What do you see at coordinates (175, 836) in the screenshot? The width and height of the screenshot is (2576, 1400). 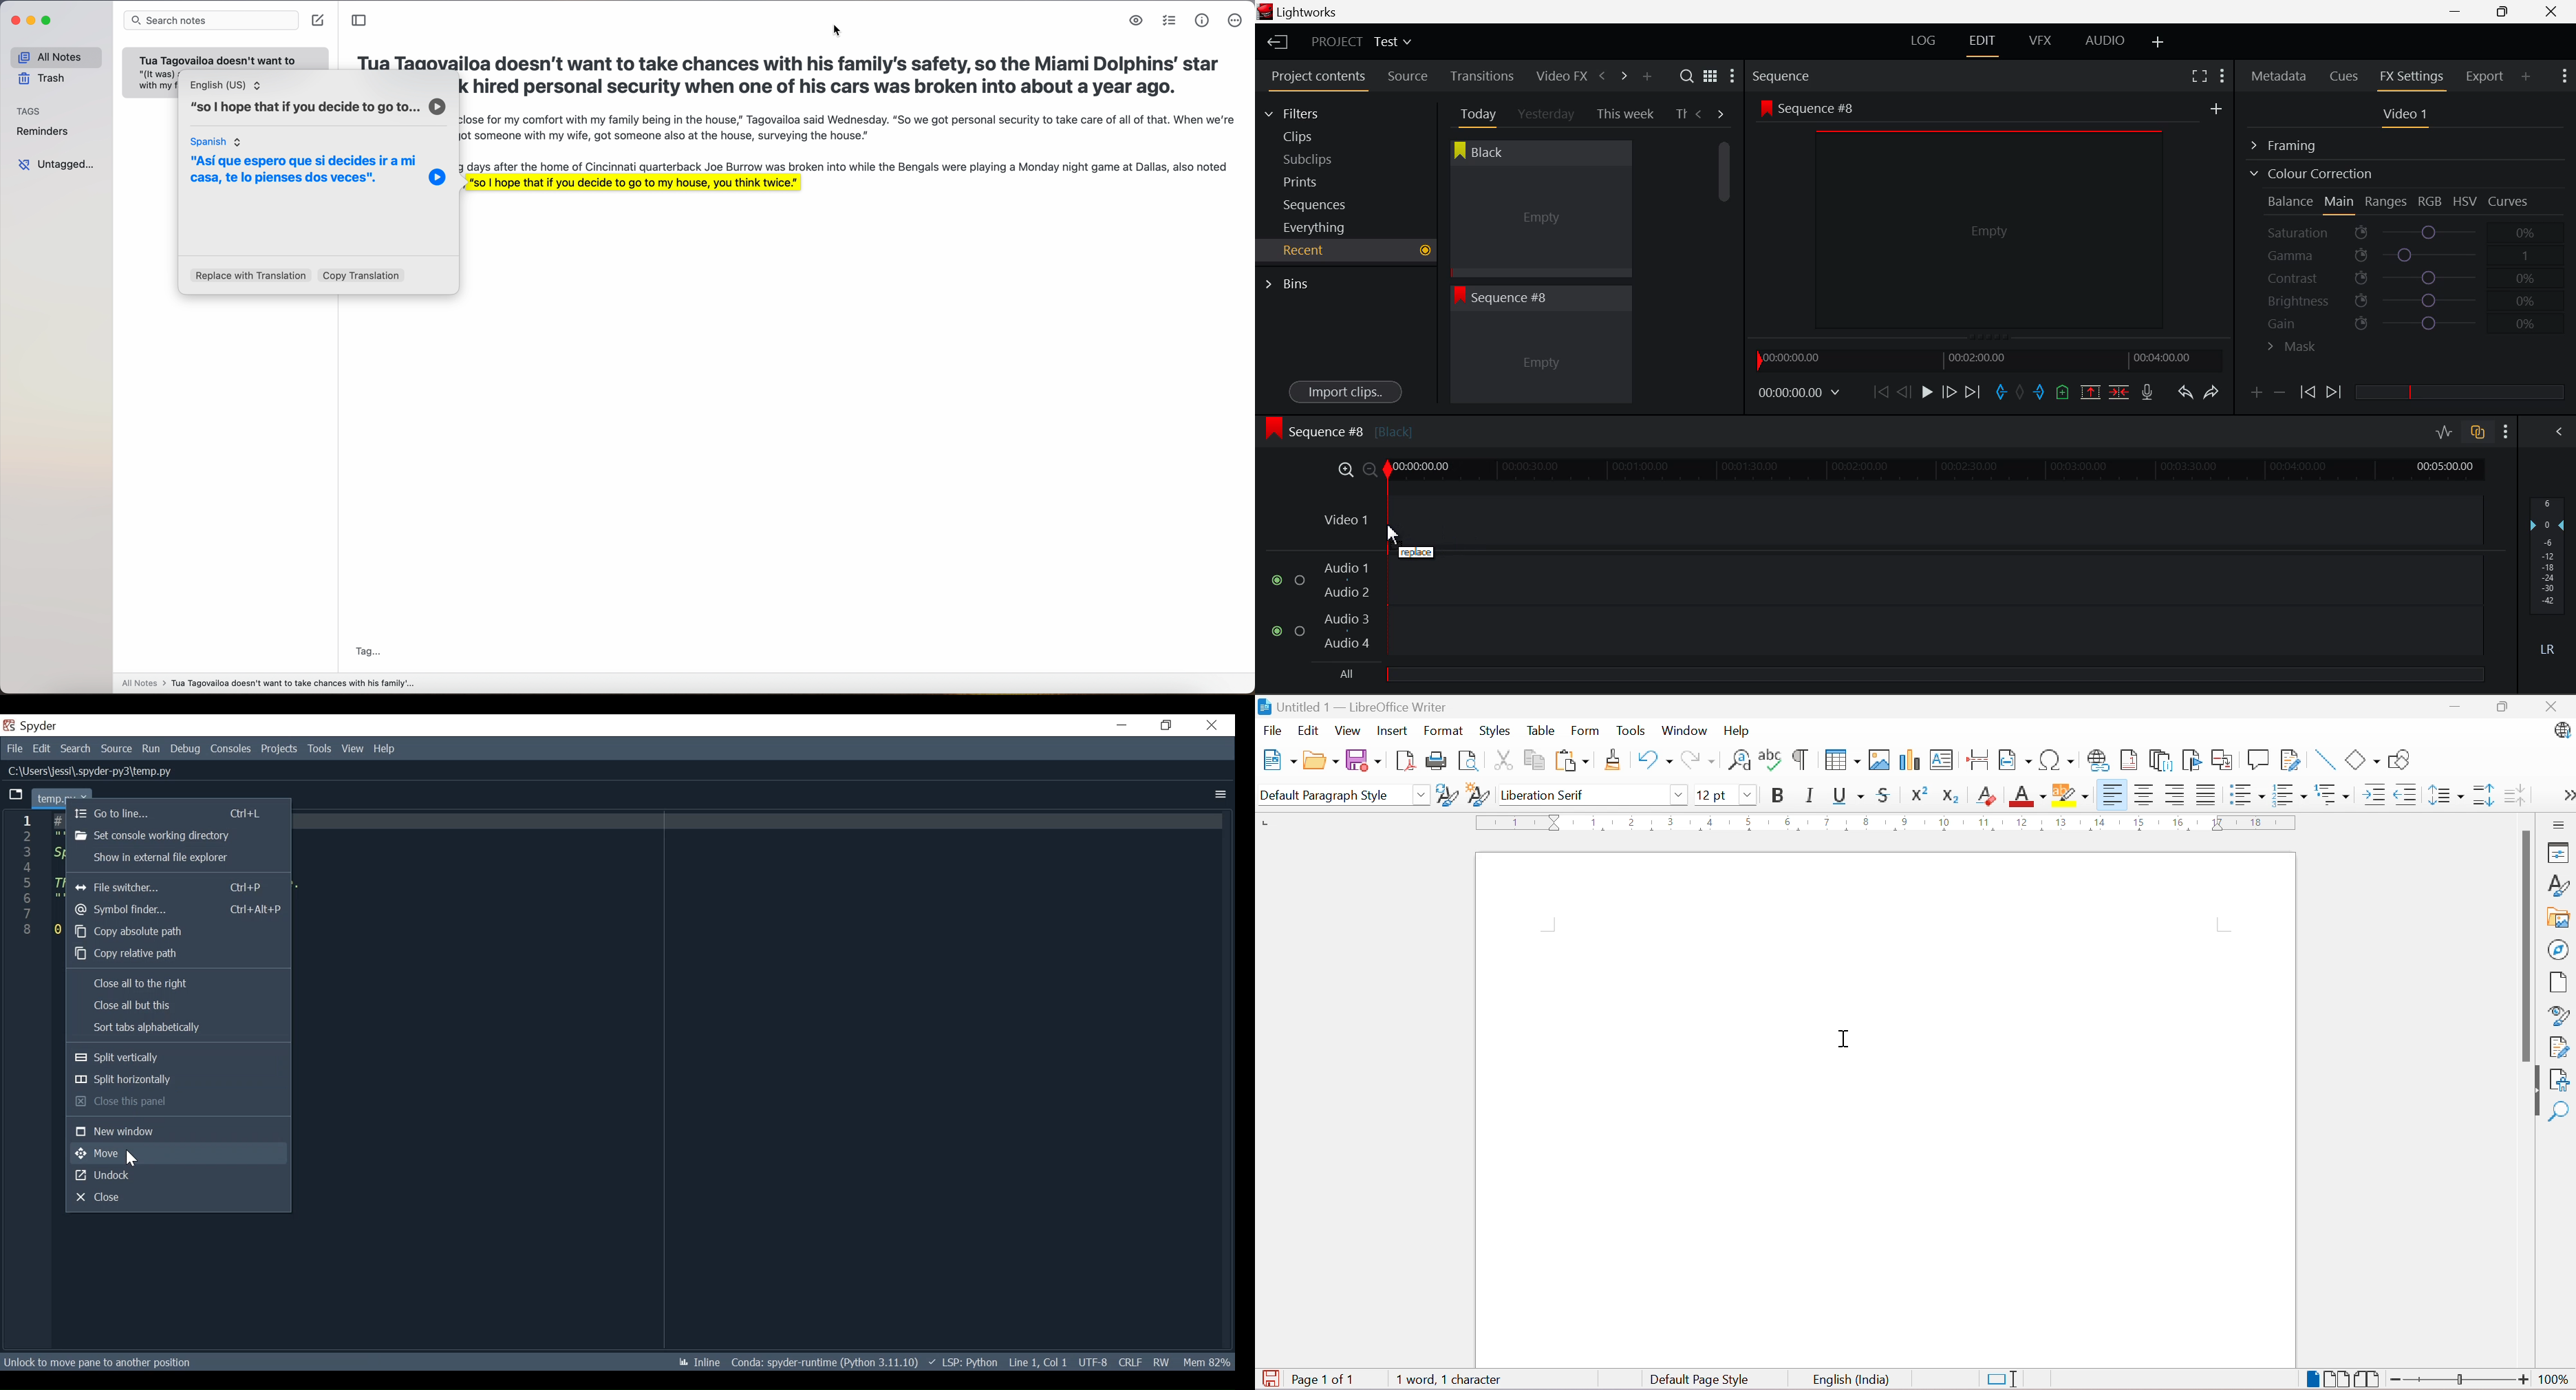 I see `Set console working directory` at bounding box center [175, 836].